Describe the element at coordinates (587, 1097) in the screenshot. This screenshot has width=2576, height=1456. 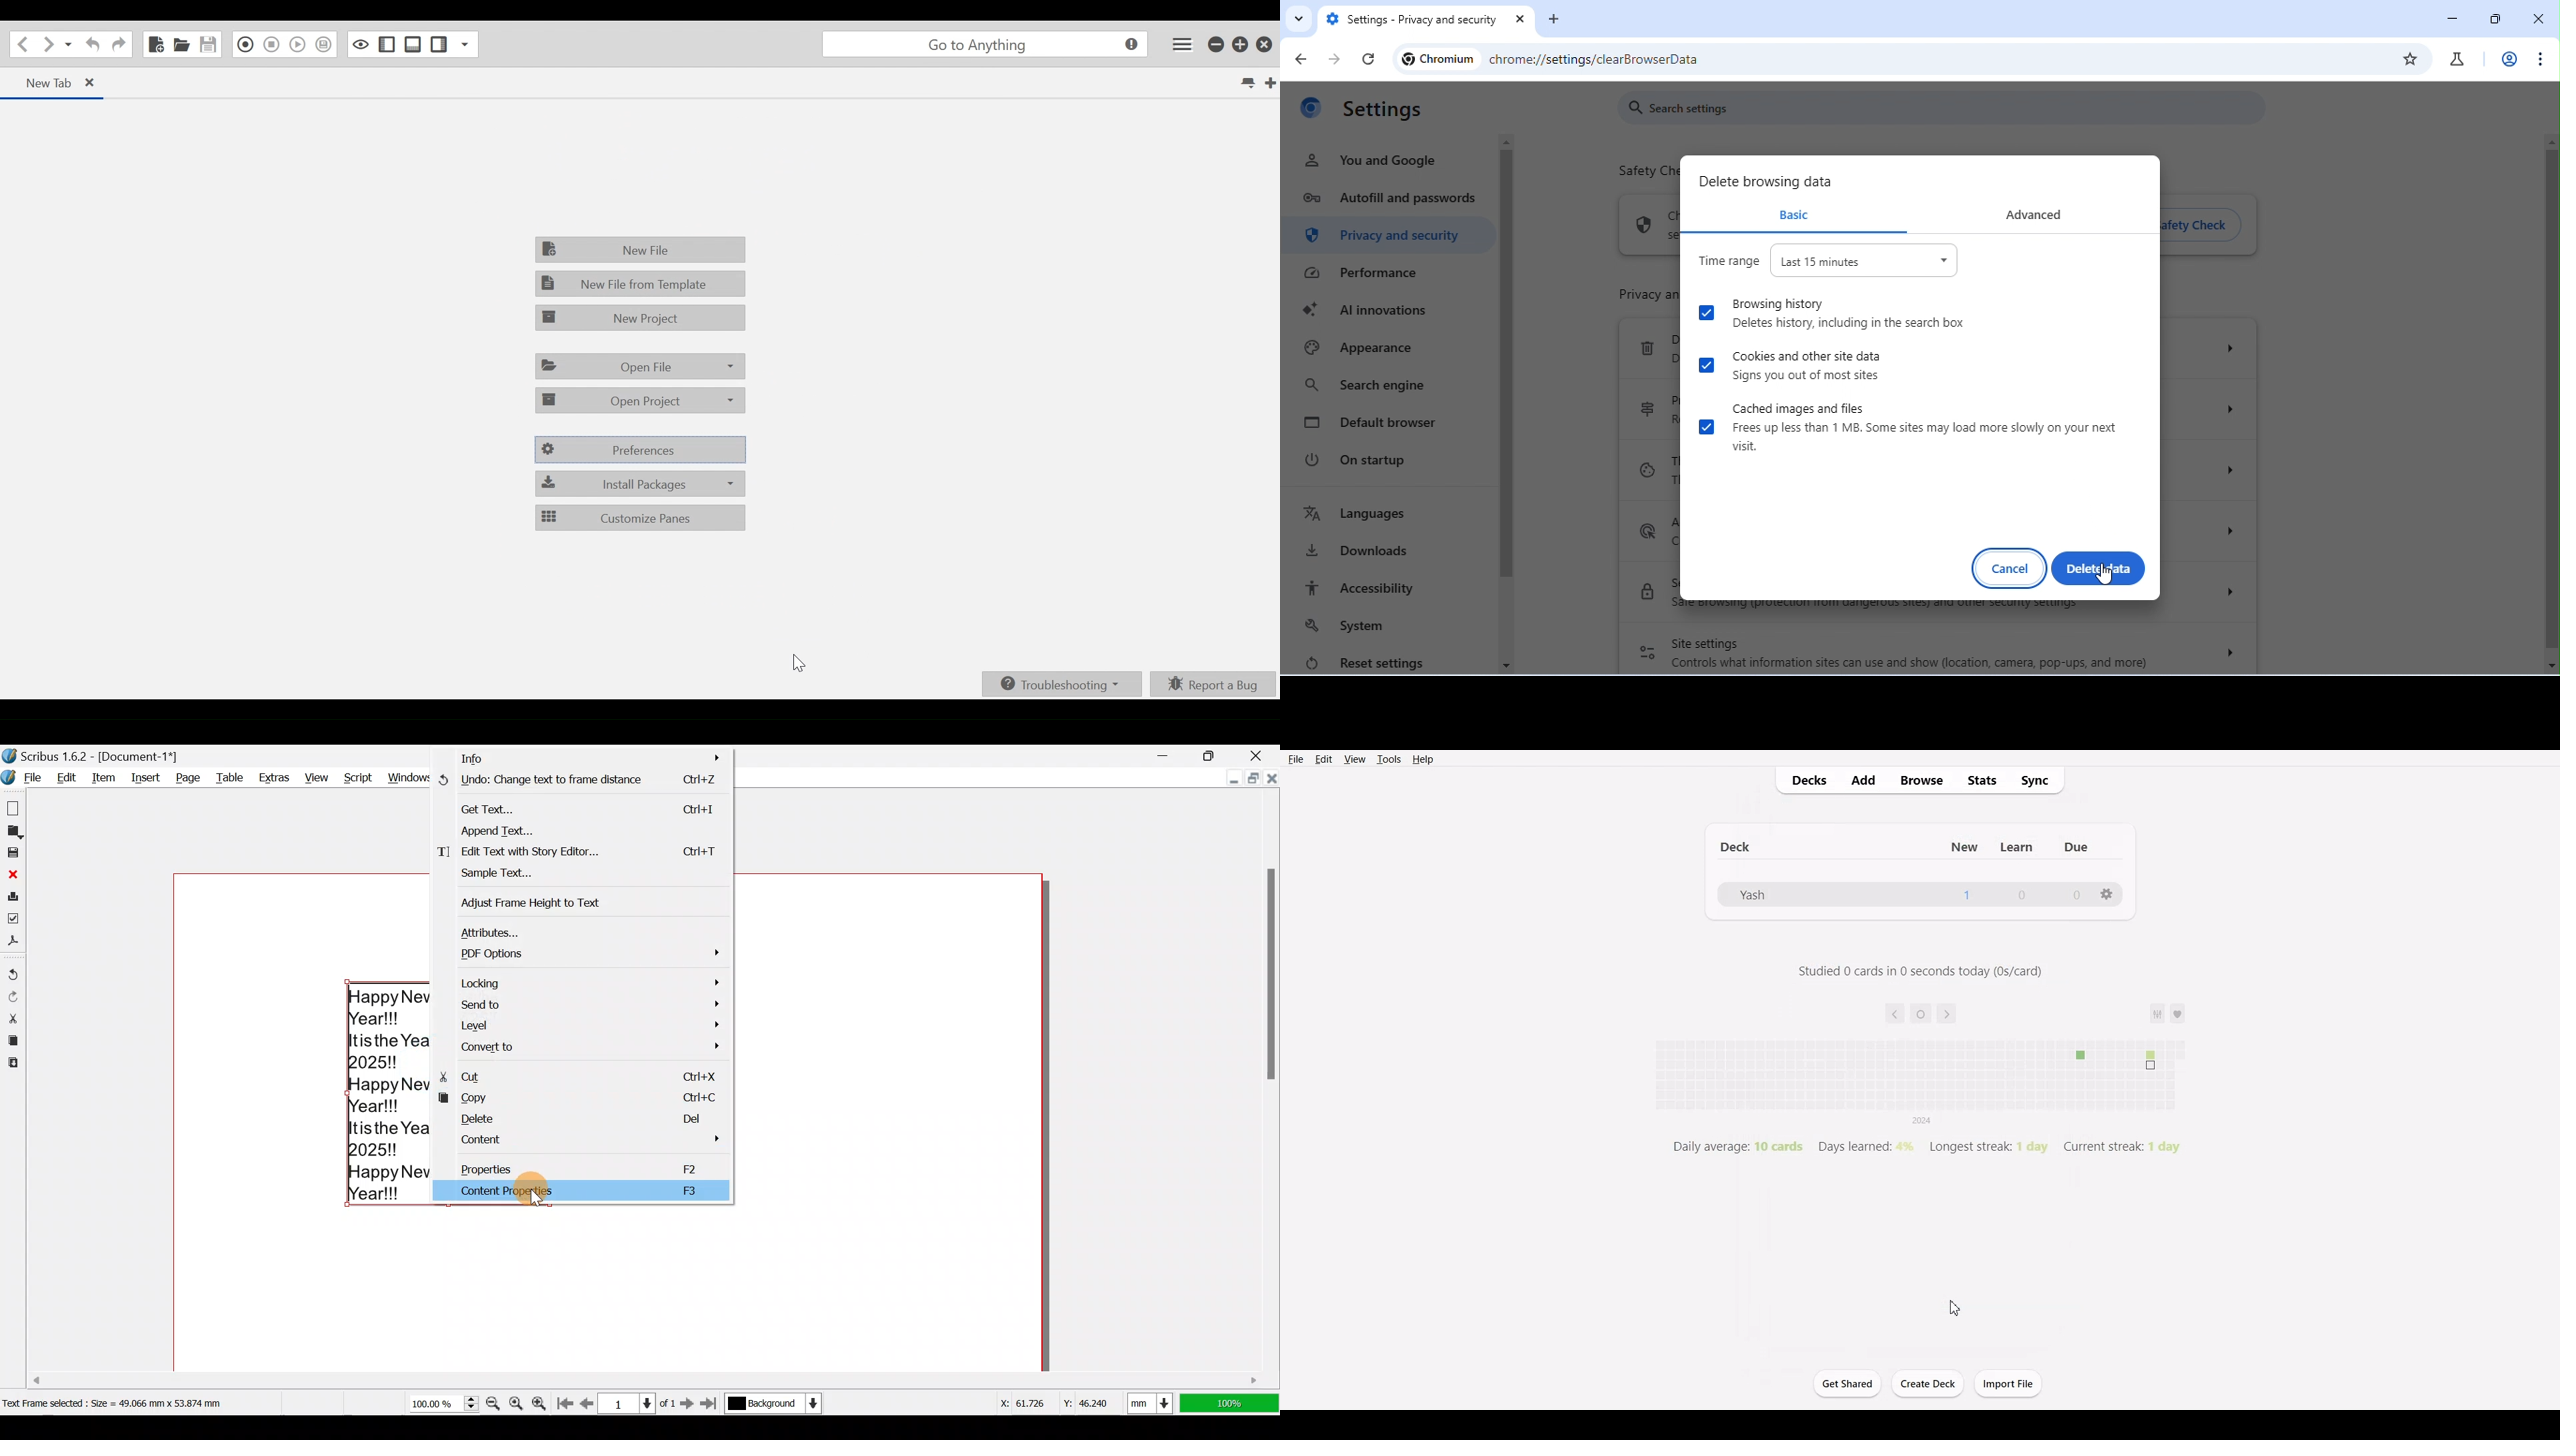
I see `Copy` at that location.